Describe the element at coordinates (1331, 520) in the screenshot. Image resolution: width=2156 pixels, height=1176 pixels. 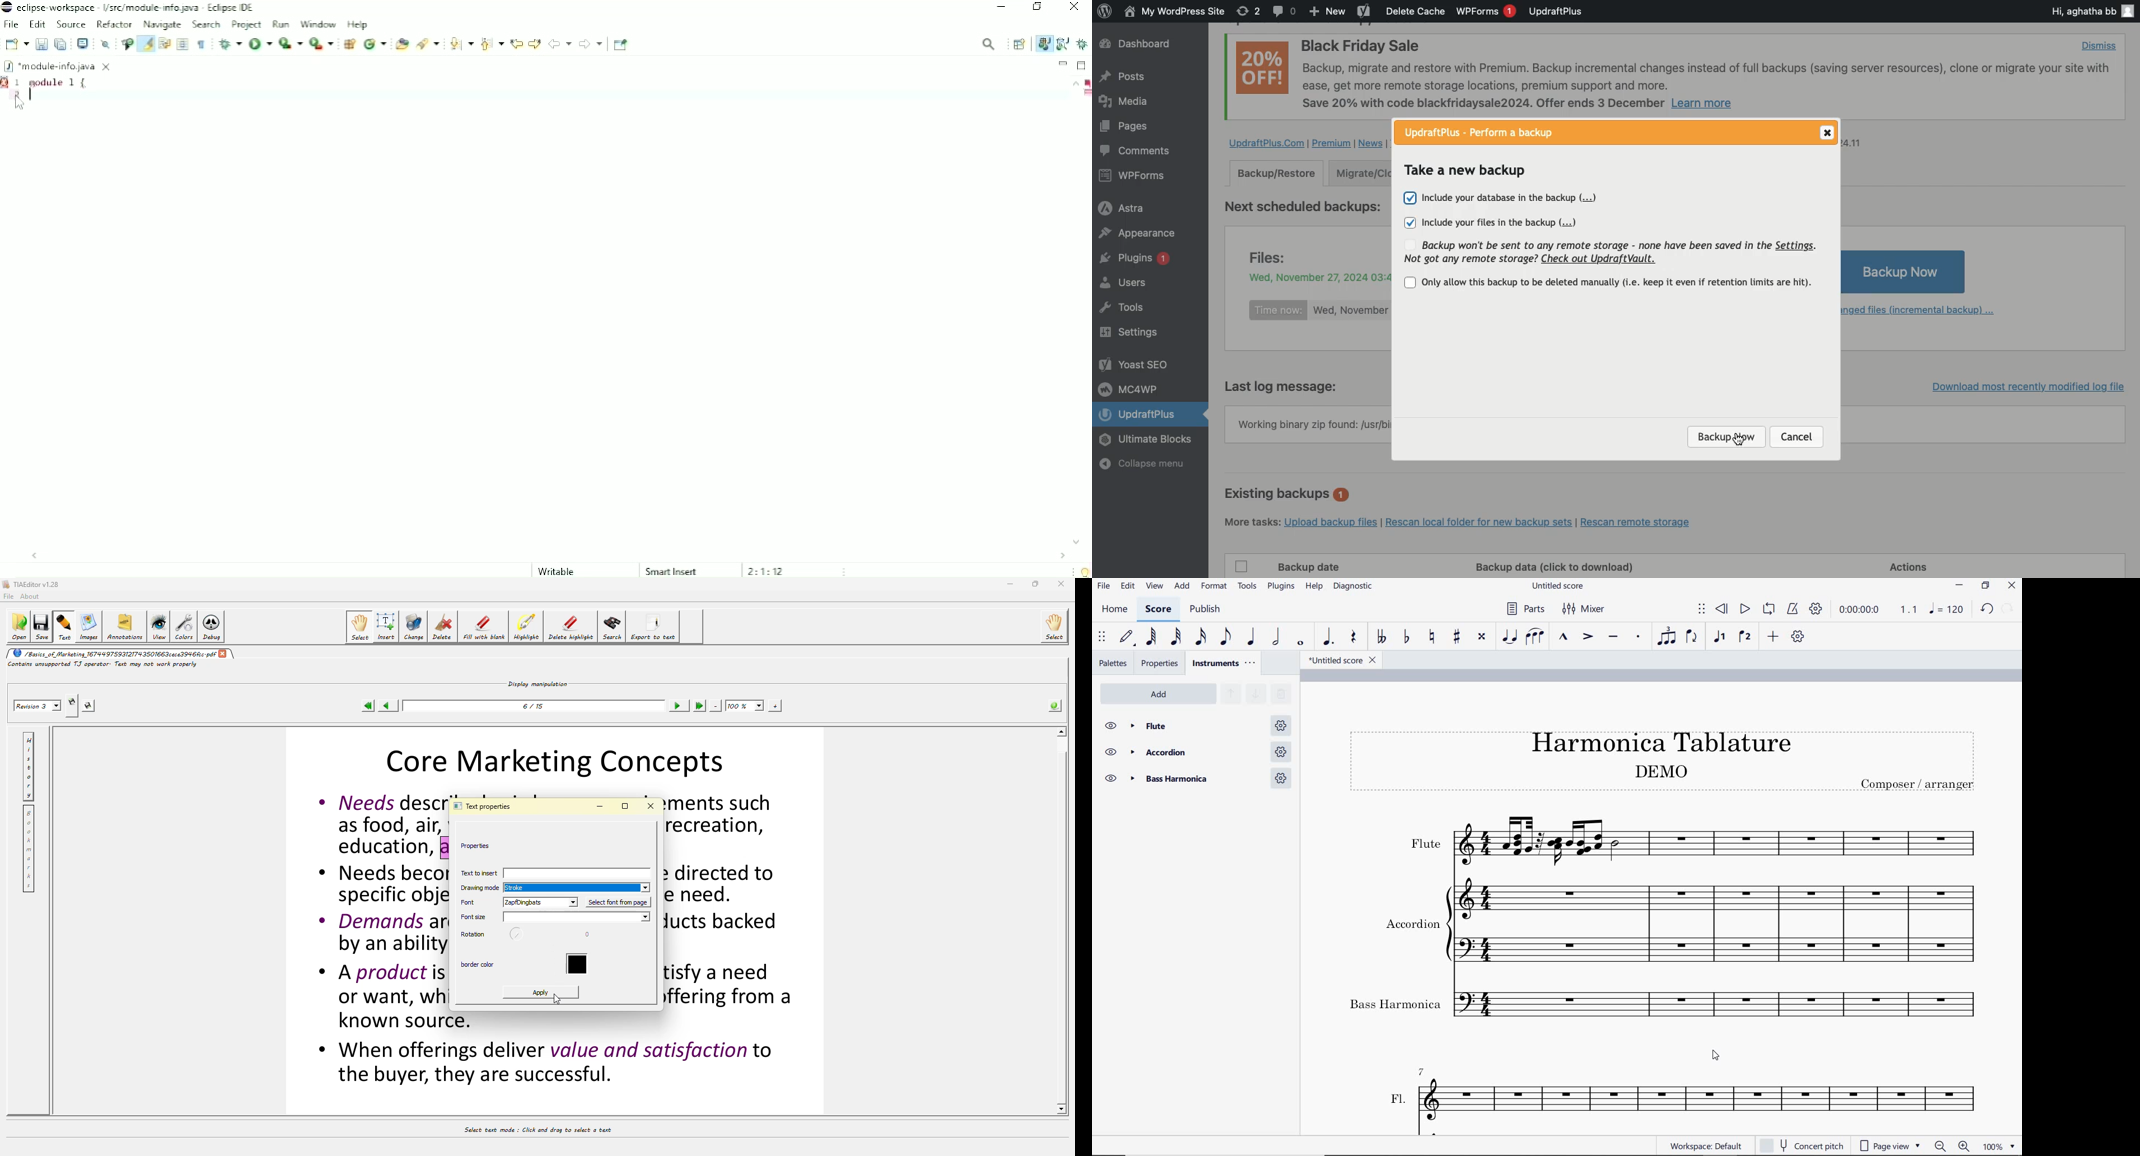
I see `Upload backup files` at that location.